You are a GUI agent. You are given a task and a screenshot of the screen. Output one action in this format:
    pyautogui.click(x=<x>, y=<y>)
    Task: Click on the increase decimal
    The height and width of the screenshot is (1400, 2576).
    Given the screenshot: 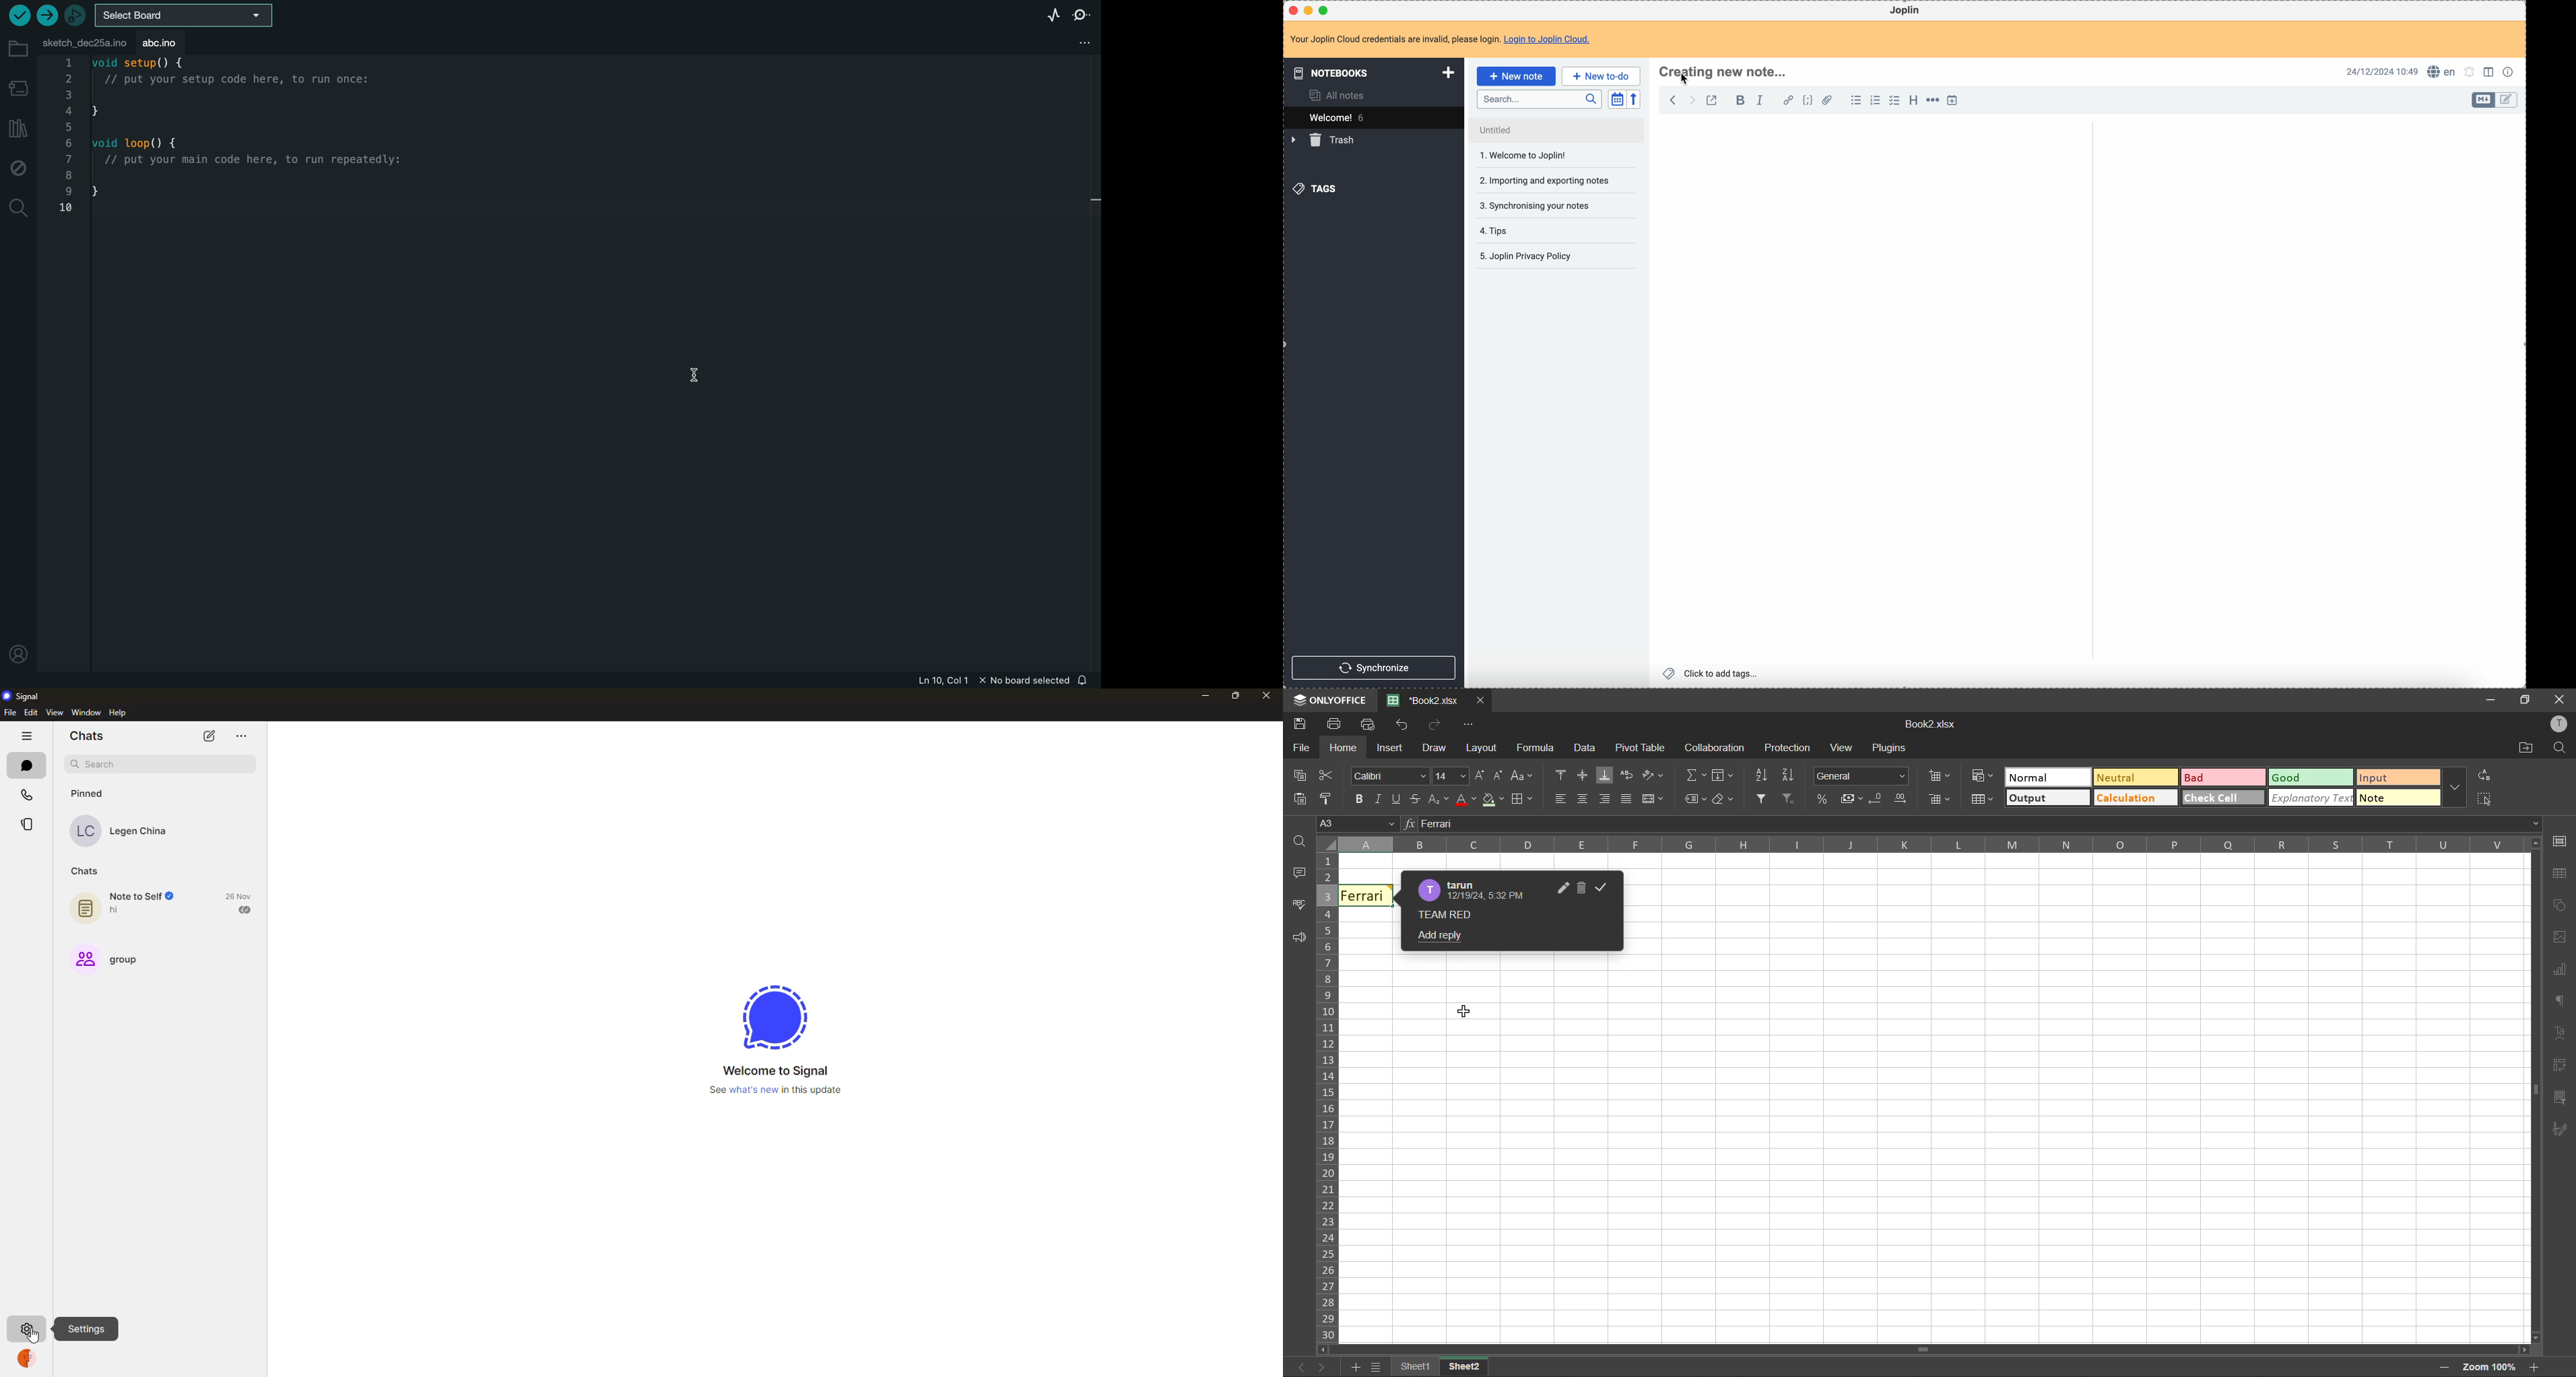 What is the action you would take?
    pyautogui.click(x=1905, y=800)
    